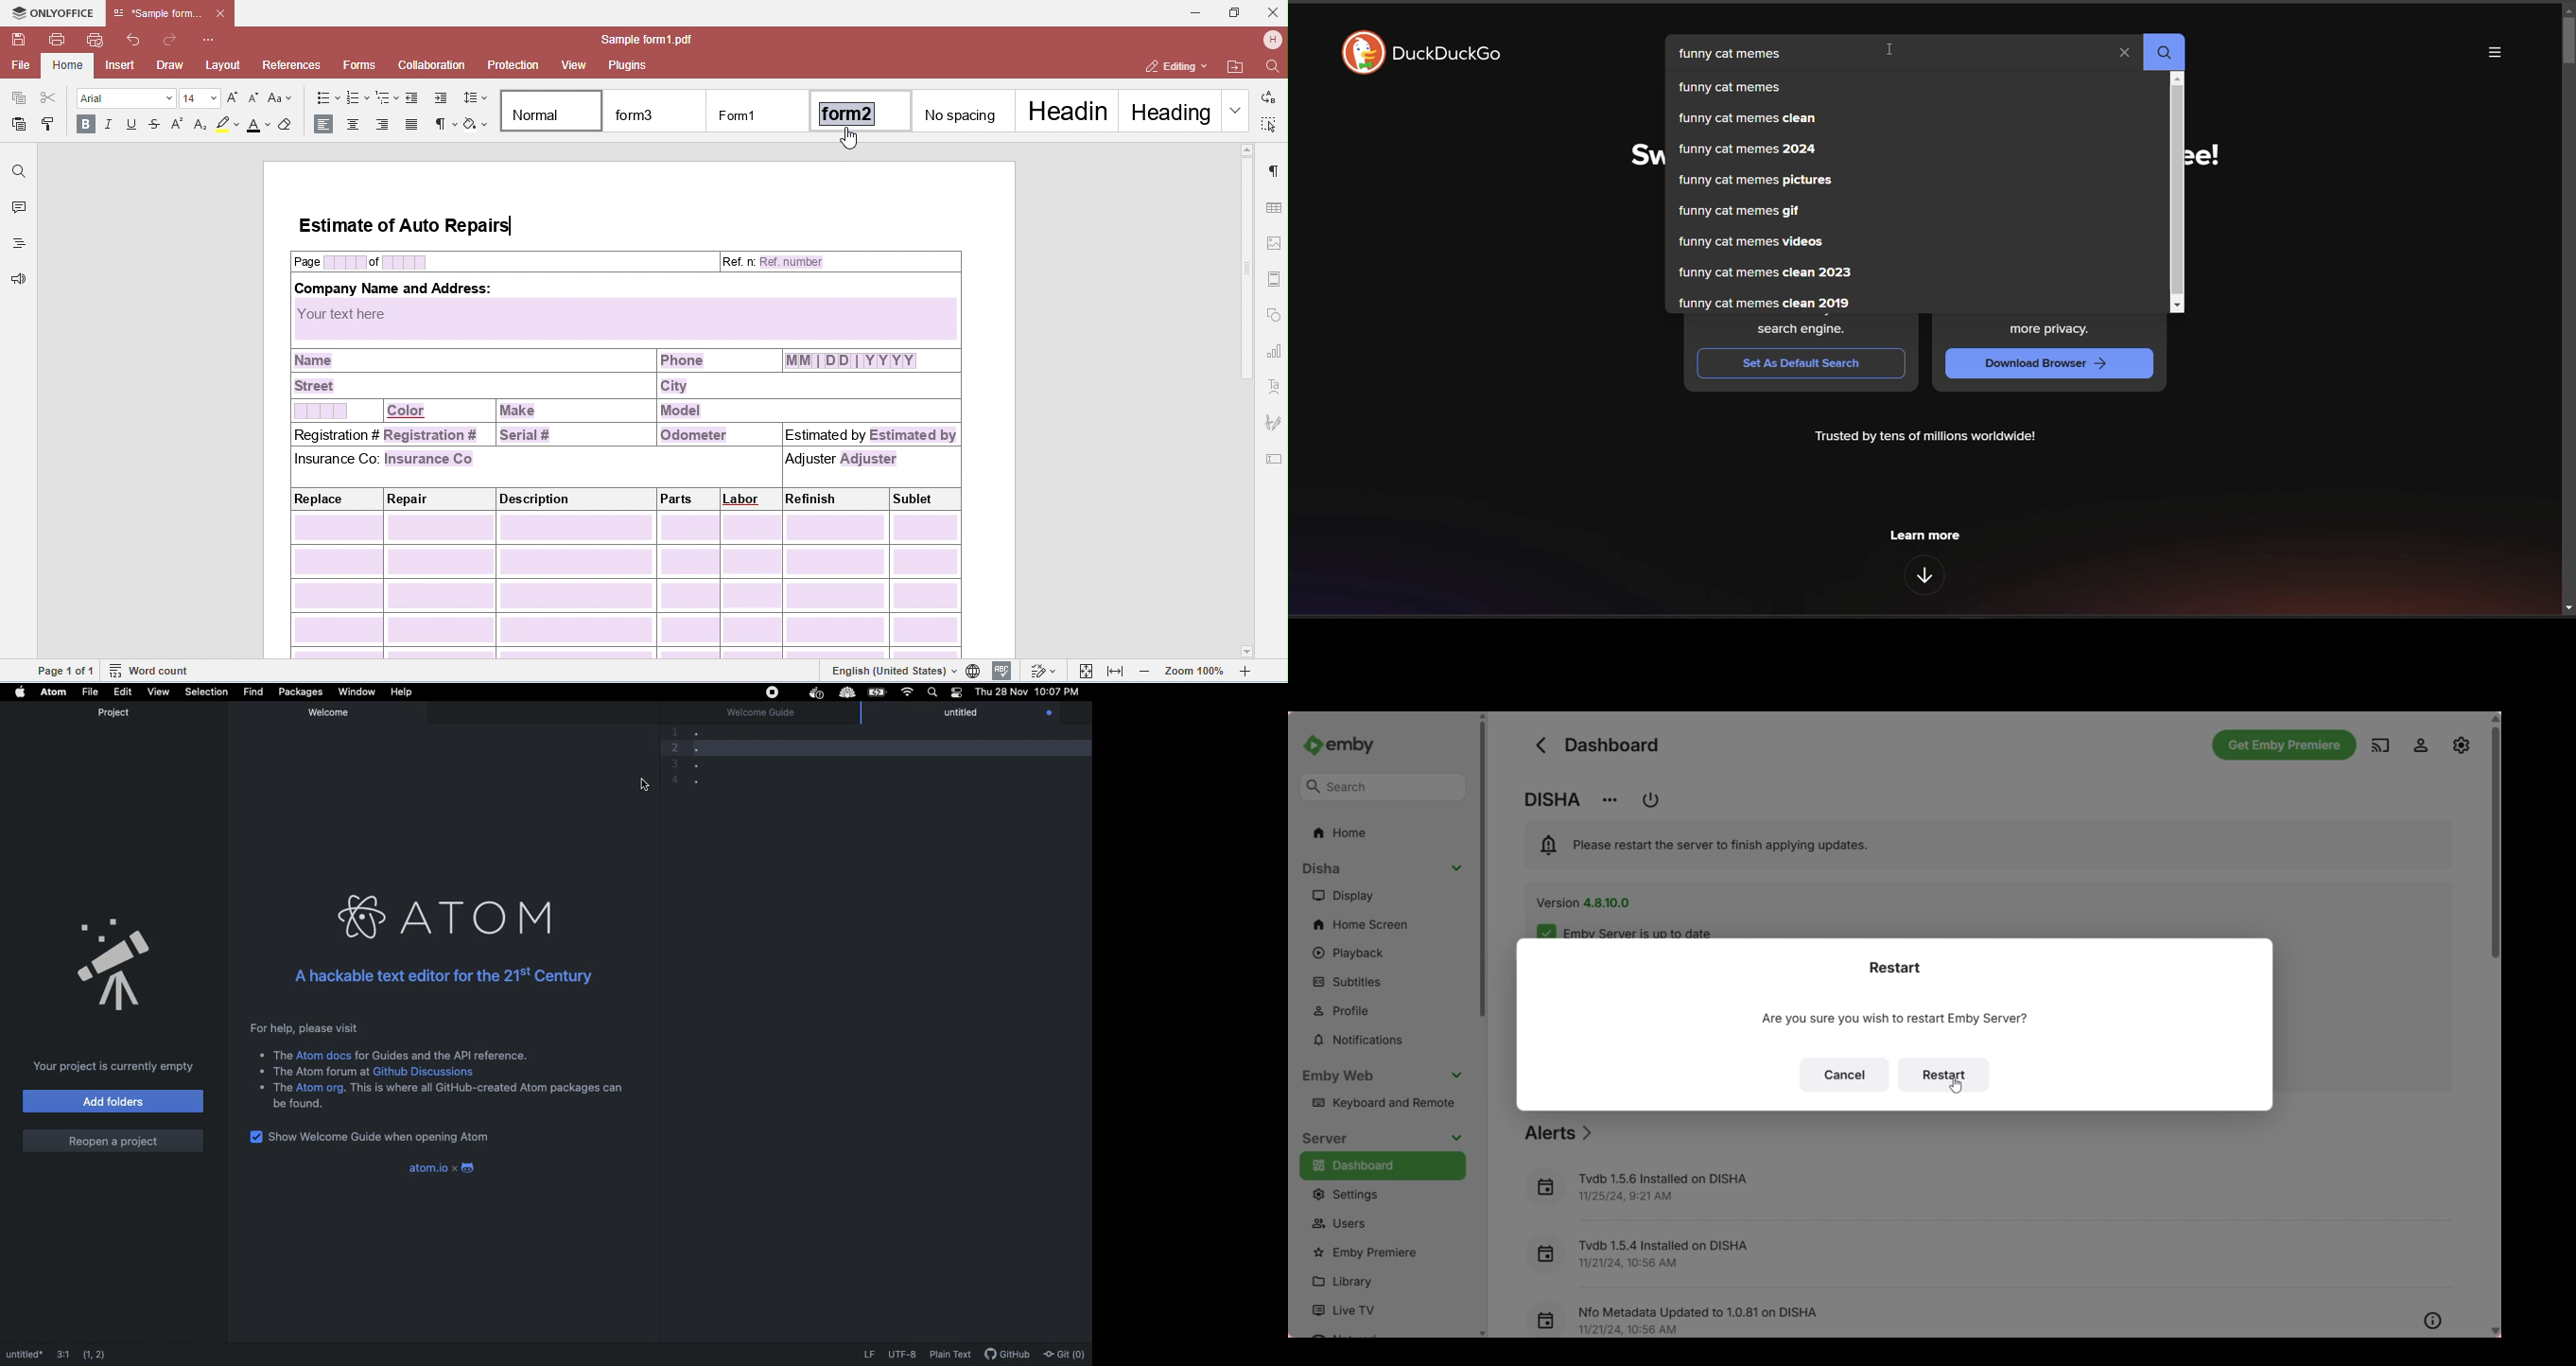 The height and width of the screenshot is (1372, 2576). I want to click on update, so click(1048, 713).